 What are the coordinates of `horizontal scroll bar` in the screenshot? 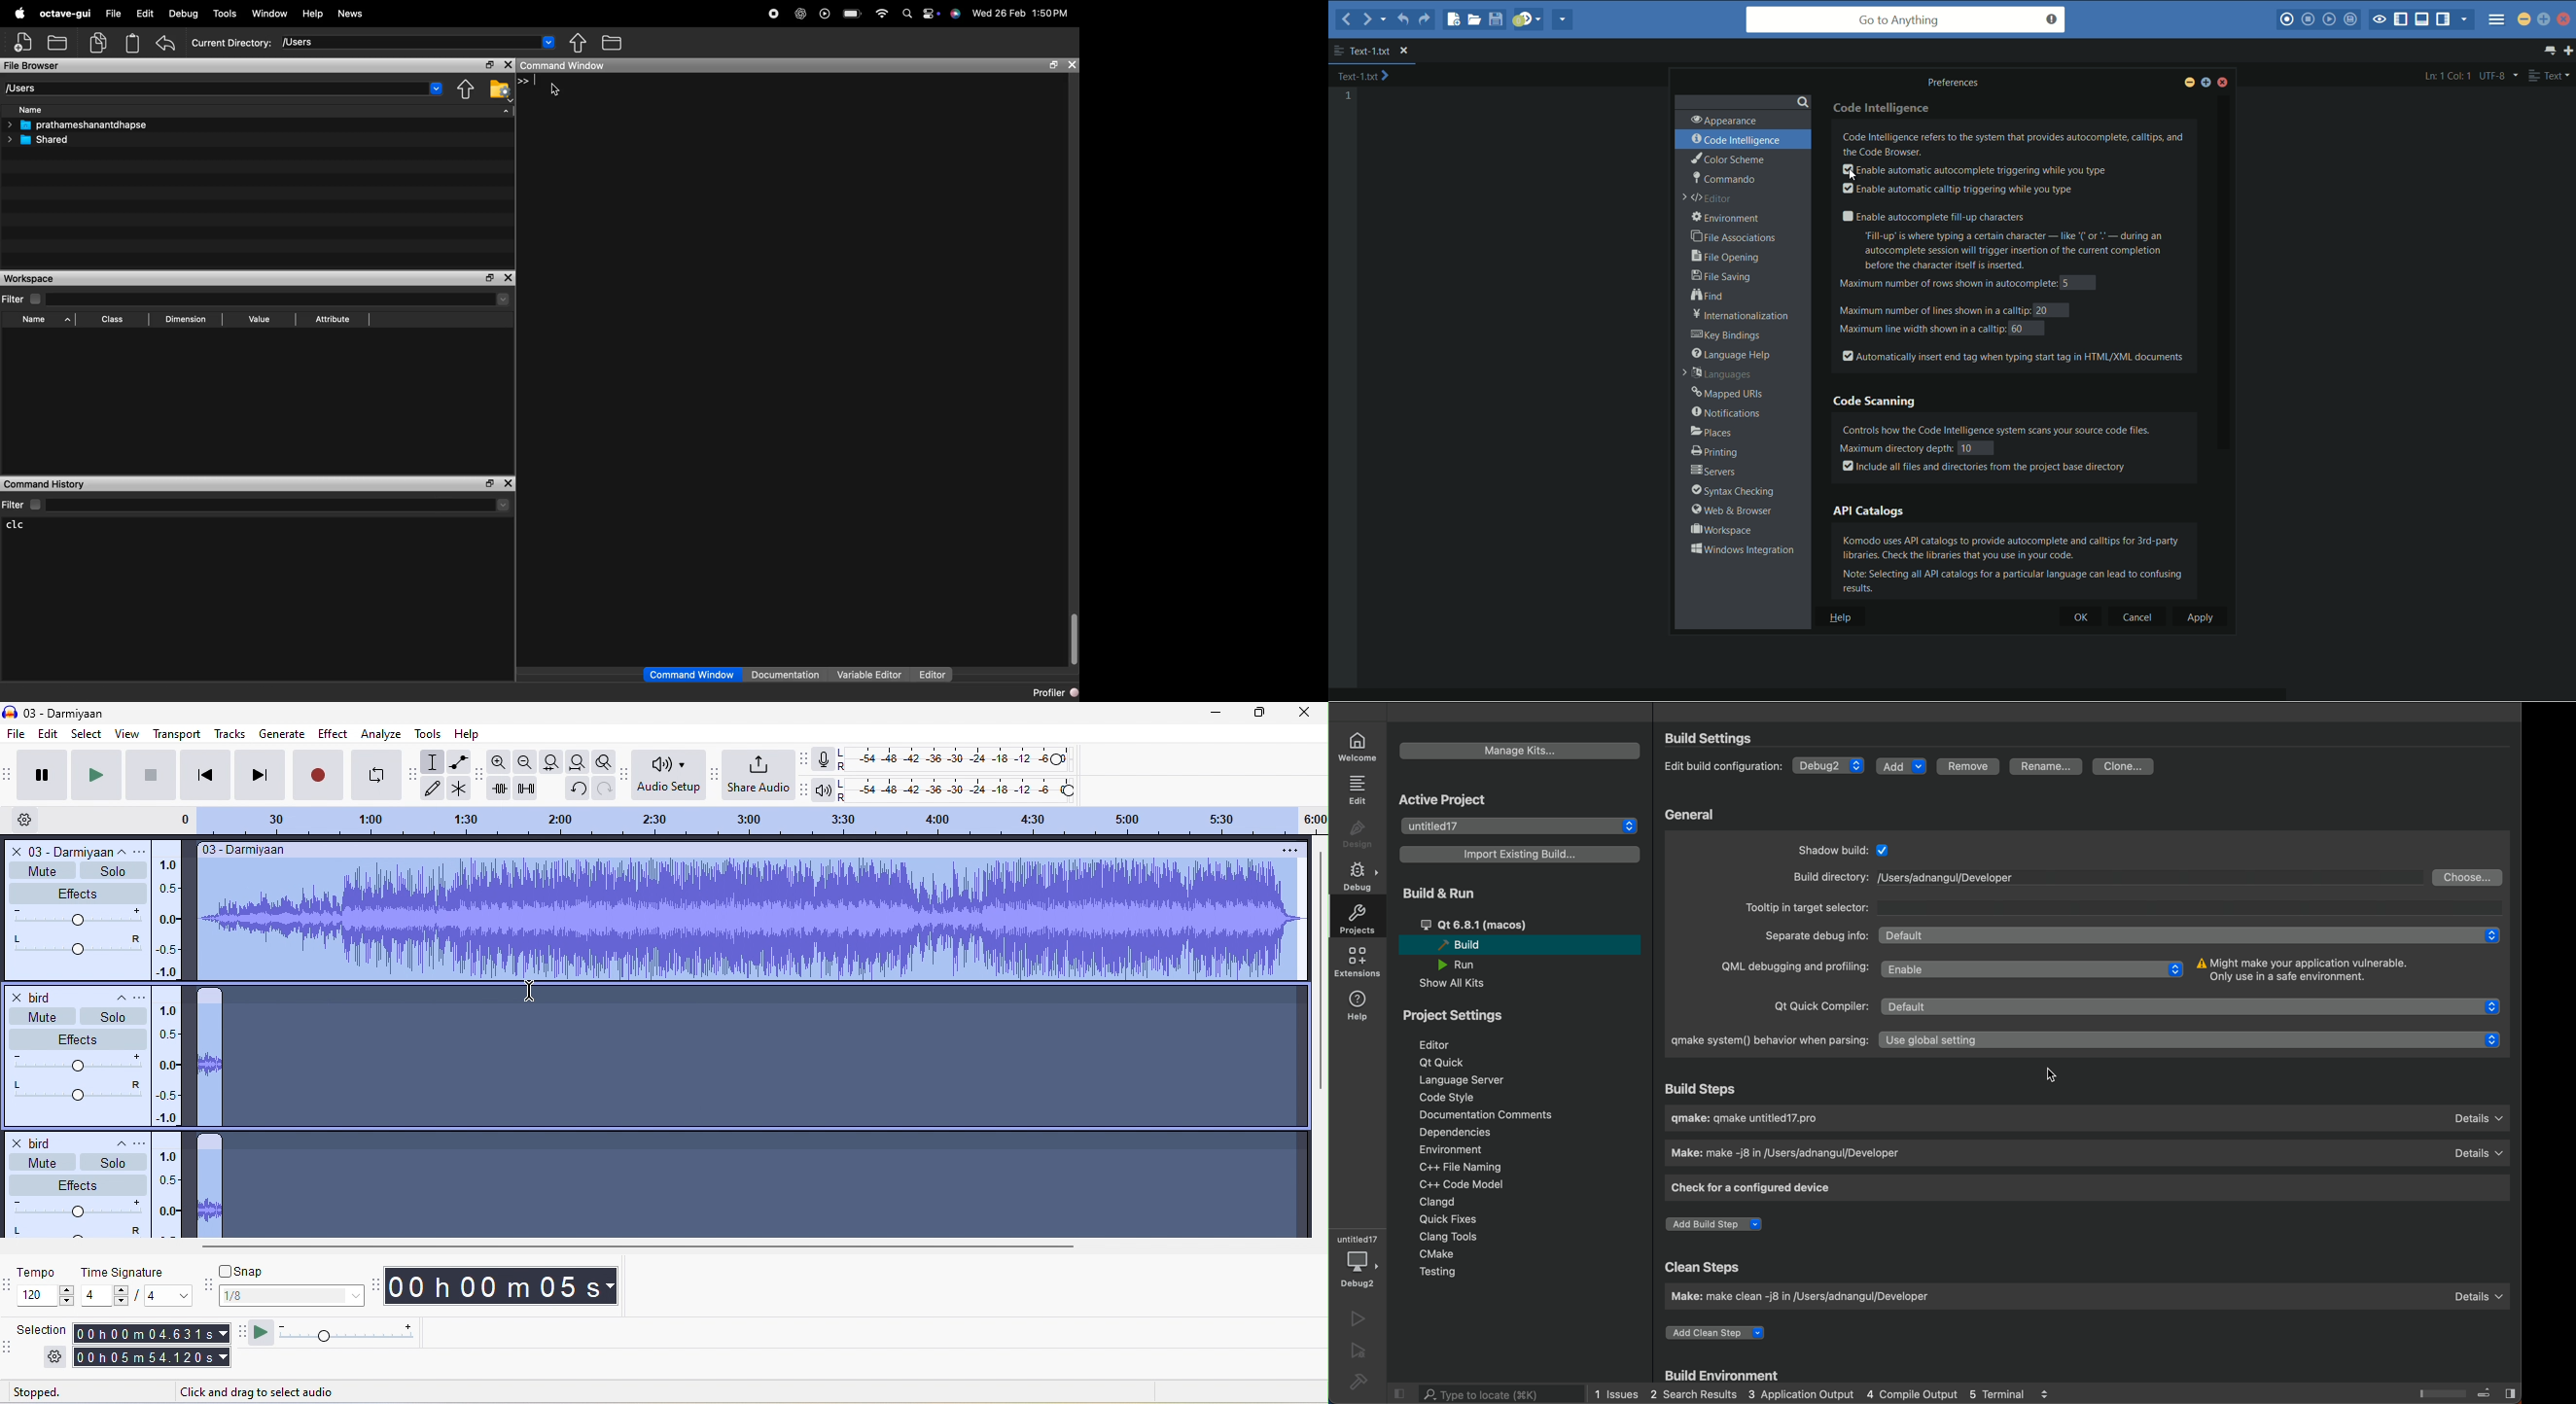 It's located at (638, 1246).